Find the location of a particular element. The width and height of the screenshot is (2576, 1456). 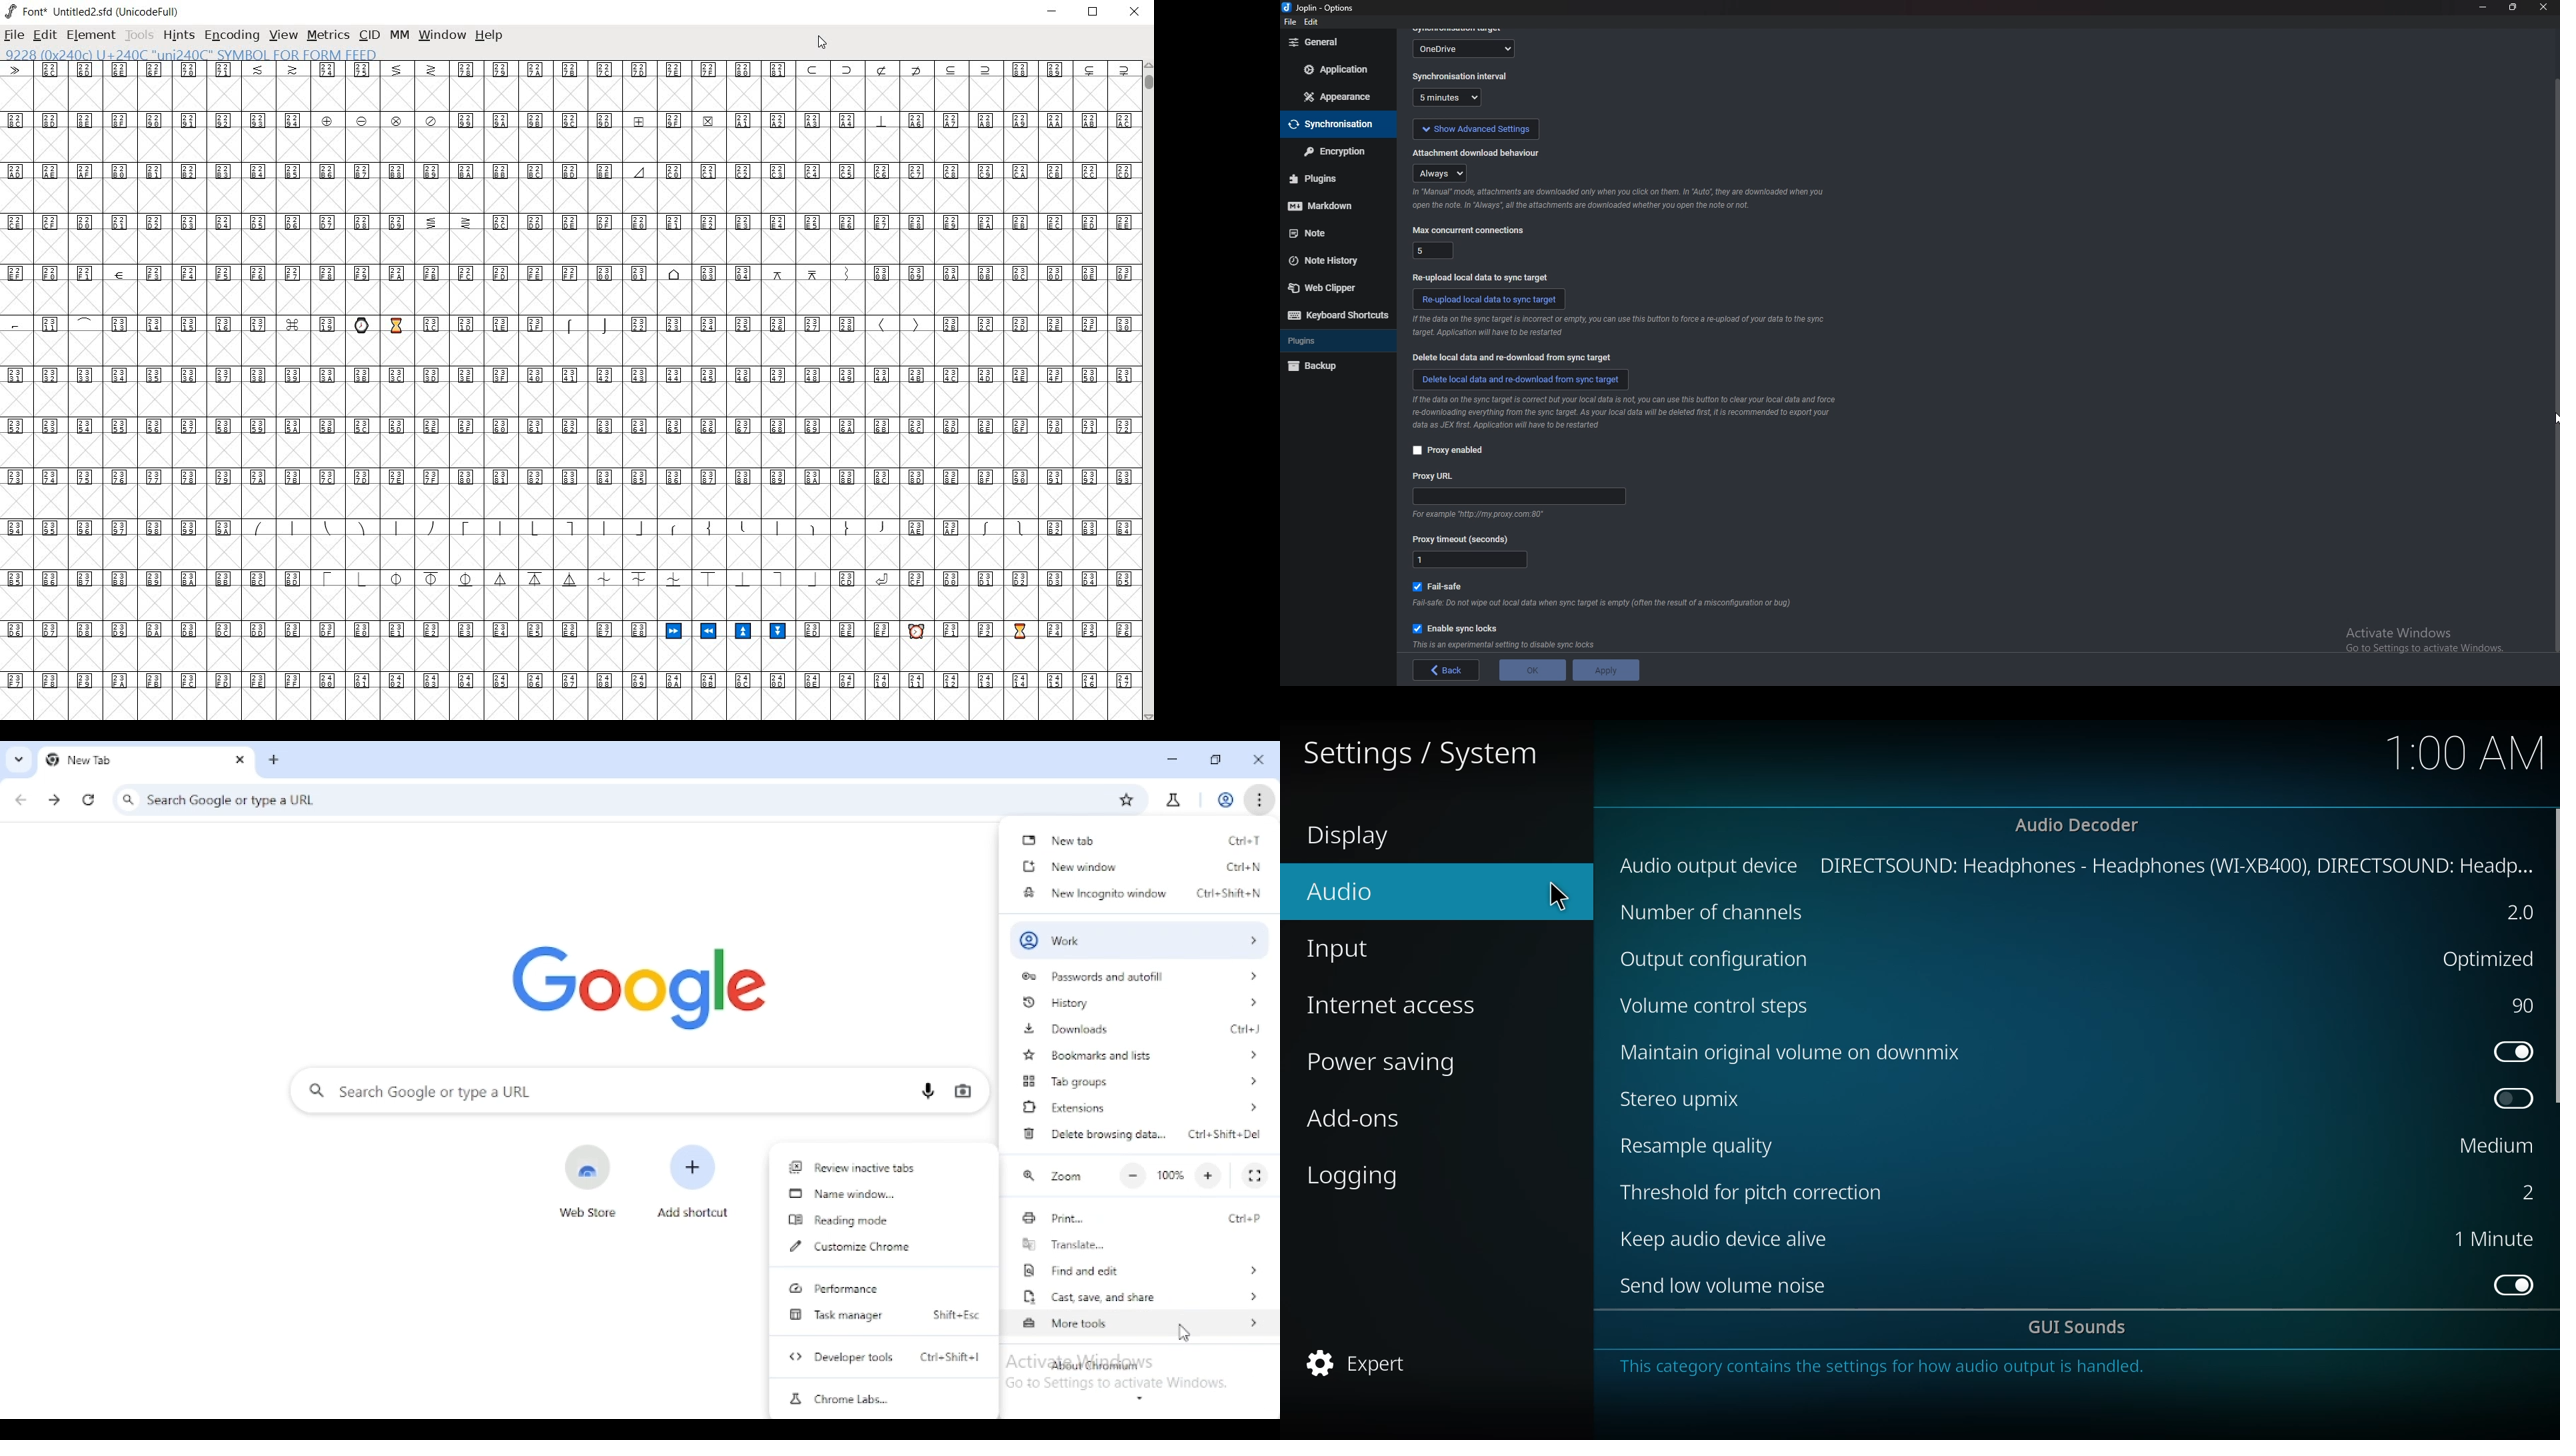

cursor is located at coordinates (1185, 1333).